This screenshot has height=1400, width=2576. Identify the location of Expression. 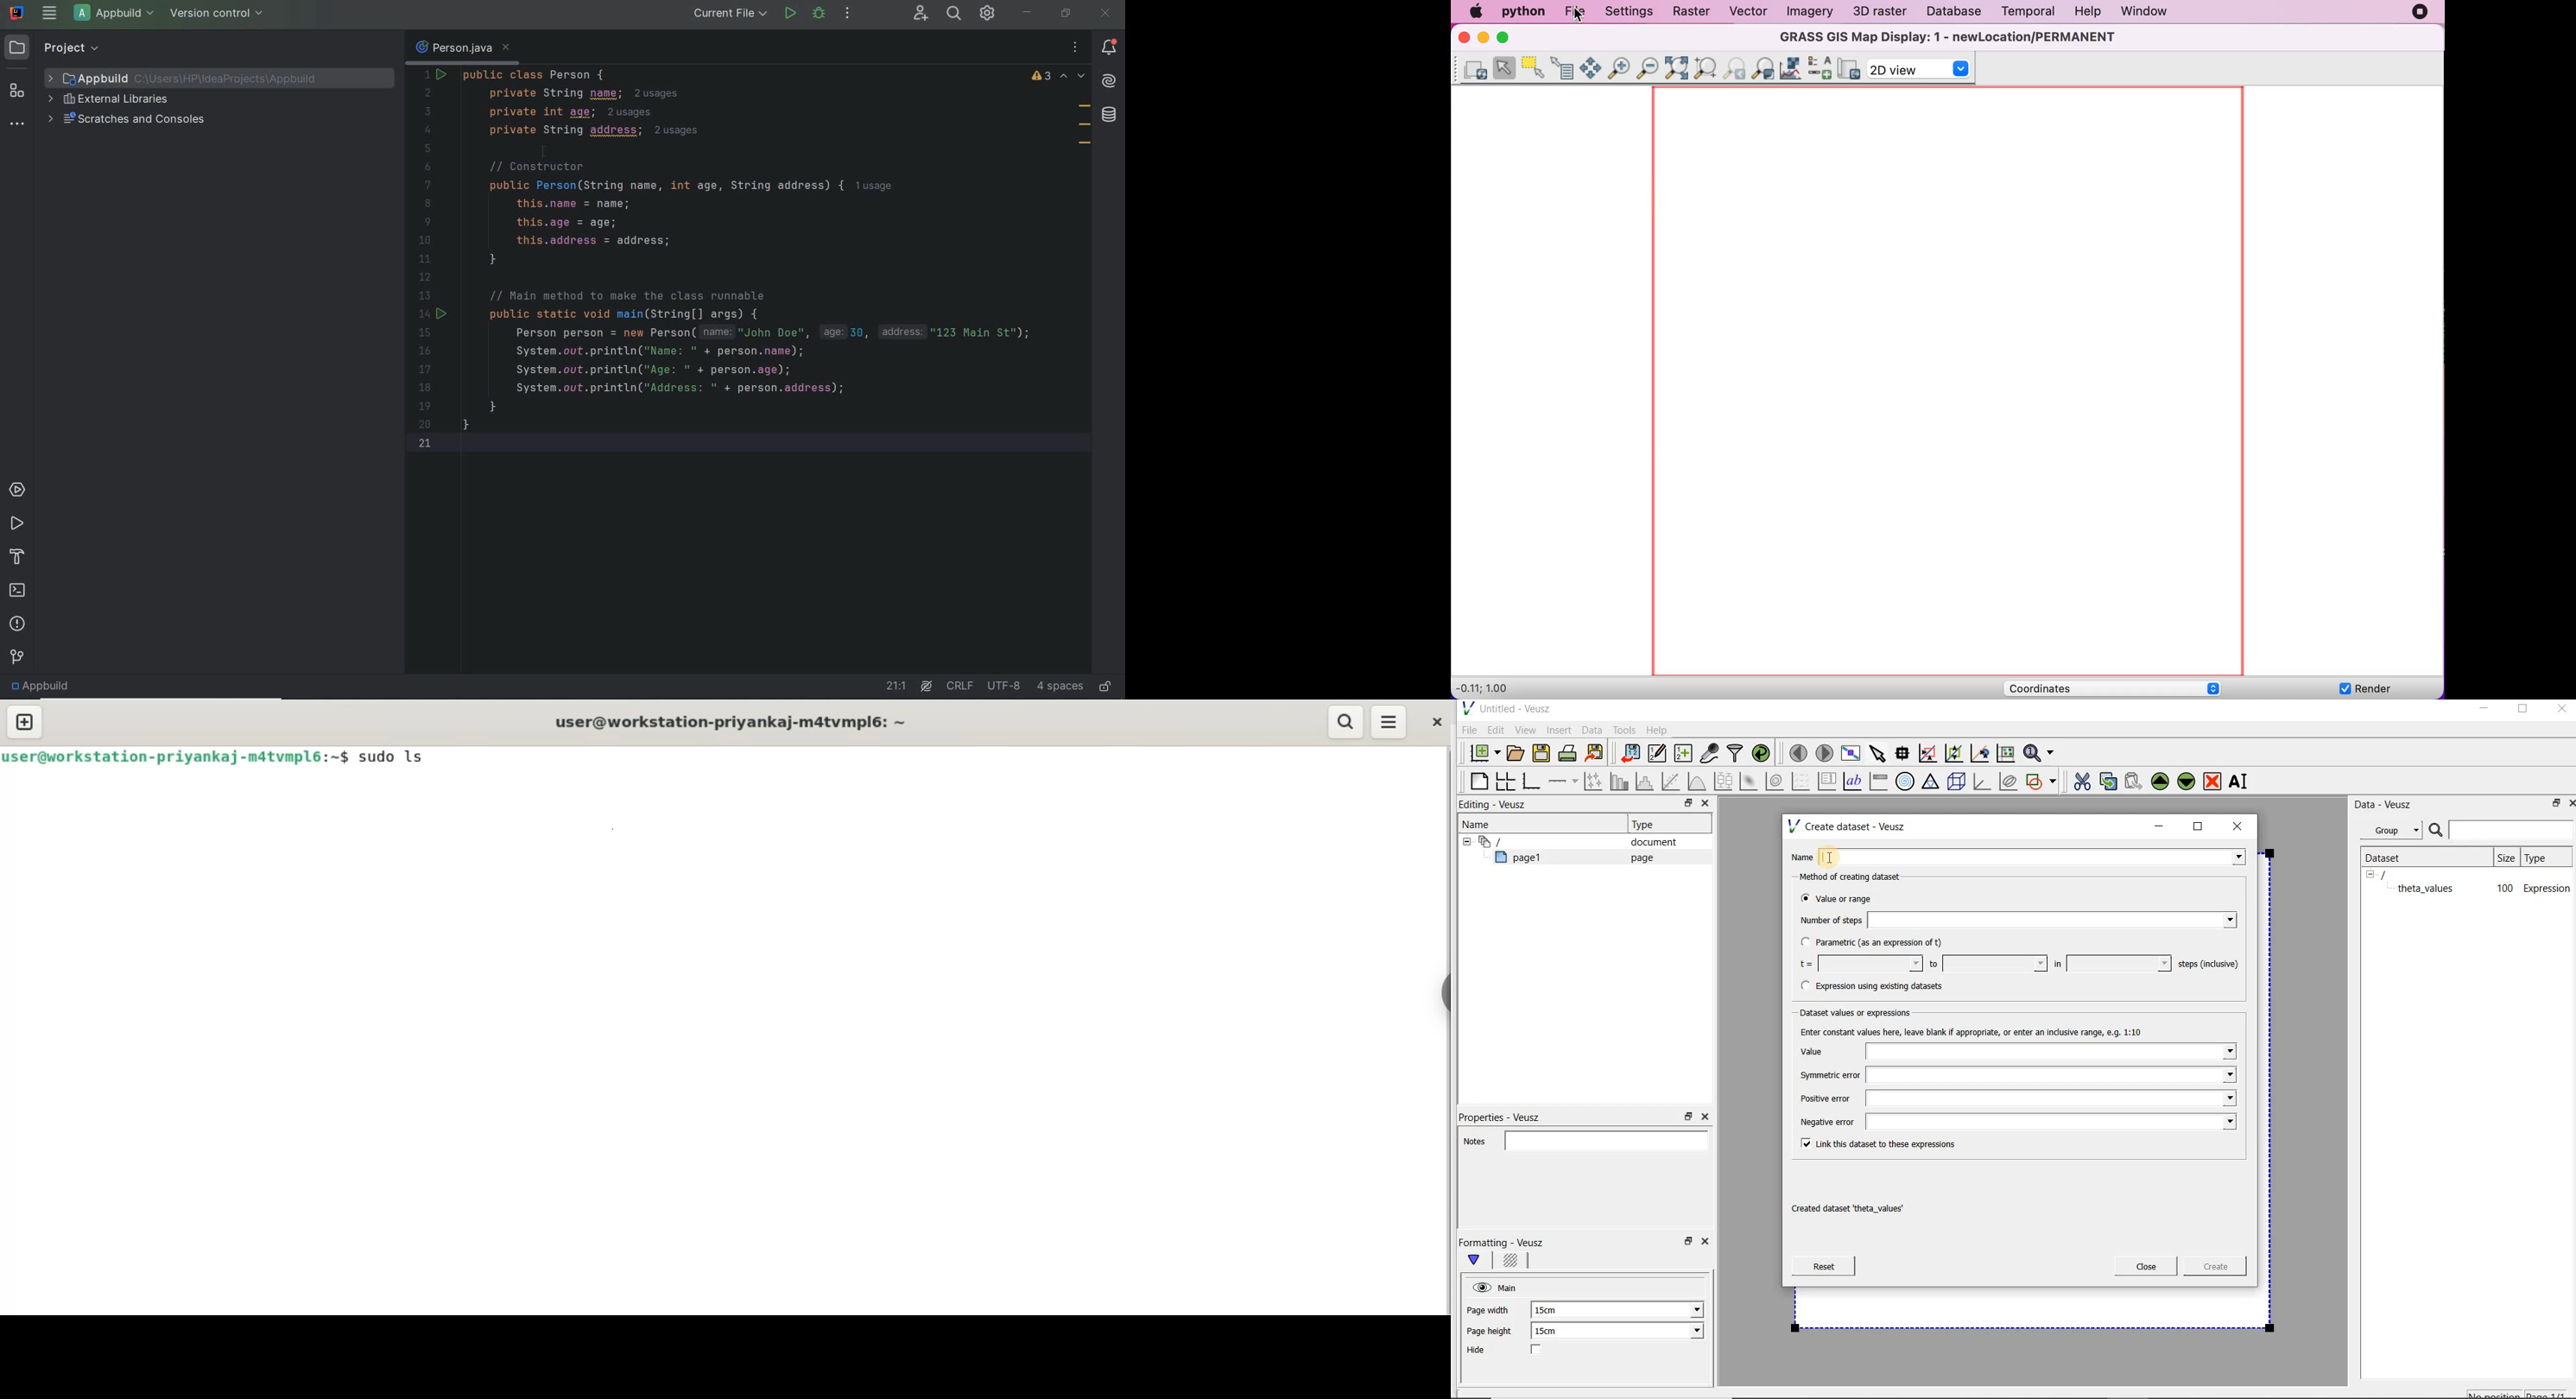
(2548, 888).